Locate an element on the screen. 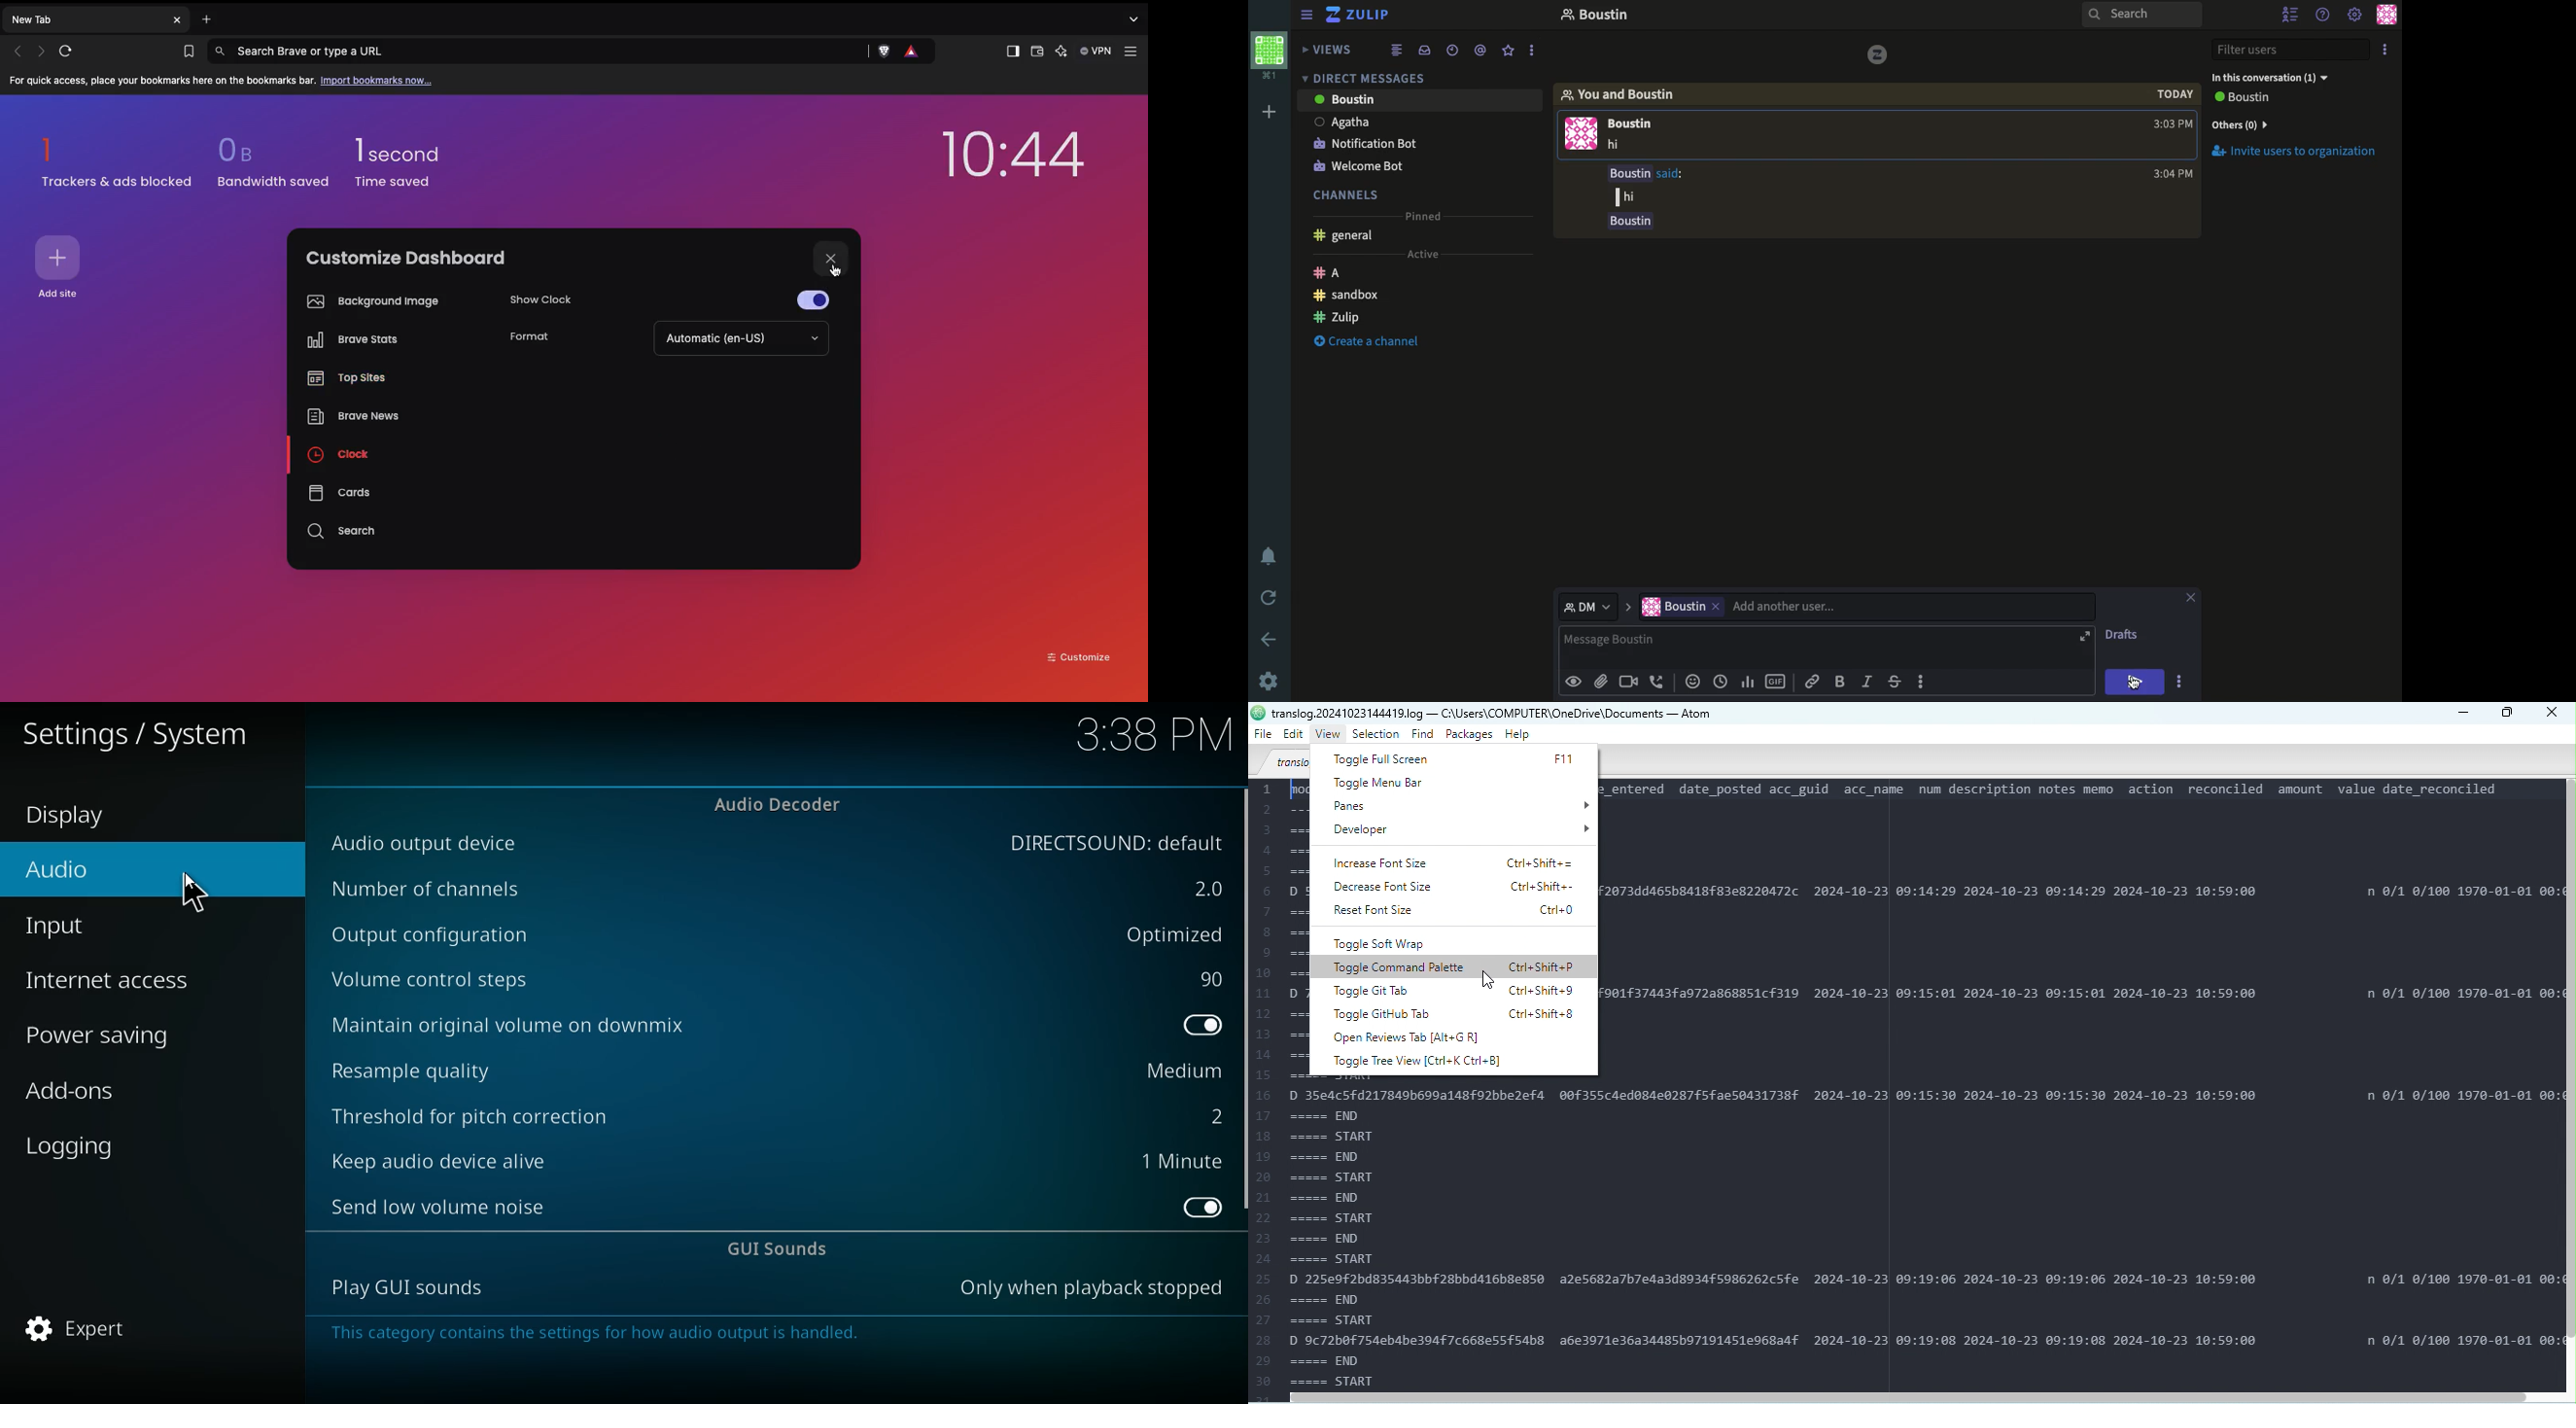  settings / system is located at coordinates (145, 732).